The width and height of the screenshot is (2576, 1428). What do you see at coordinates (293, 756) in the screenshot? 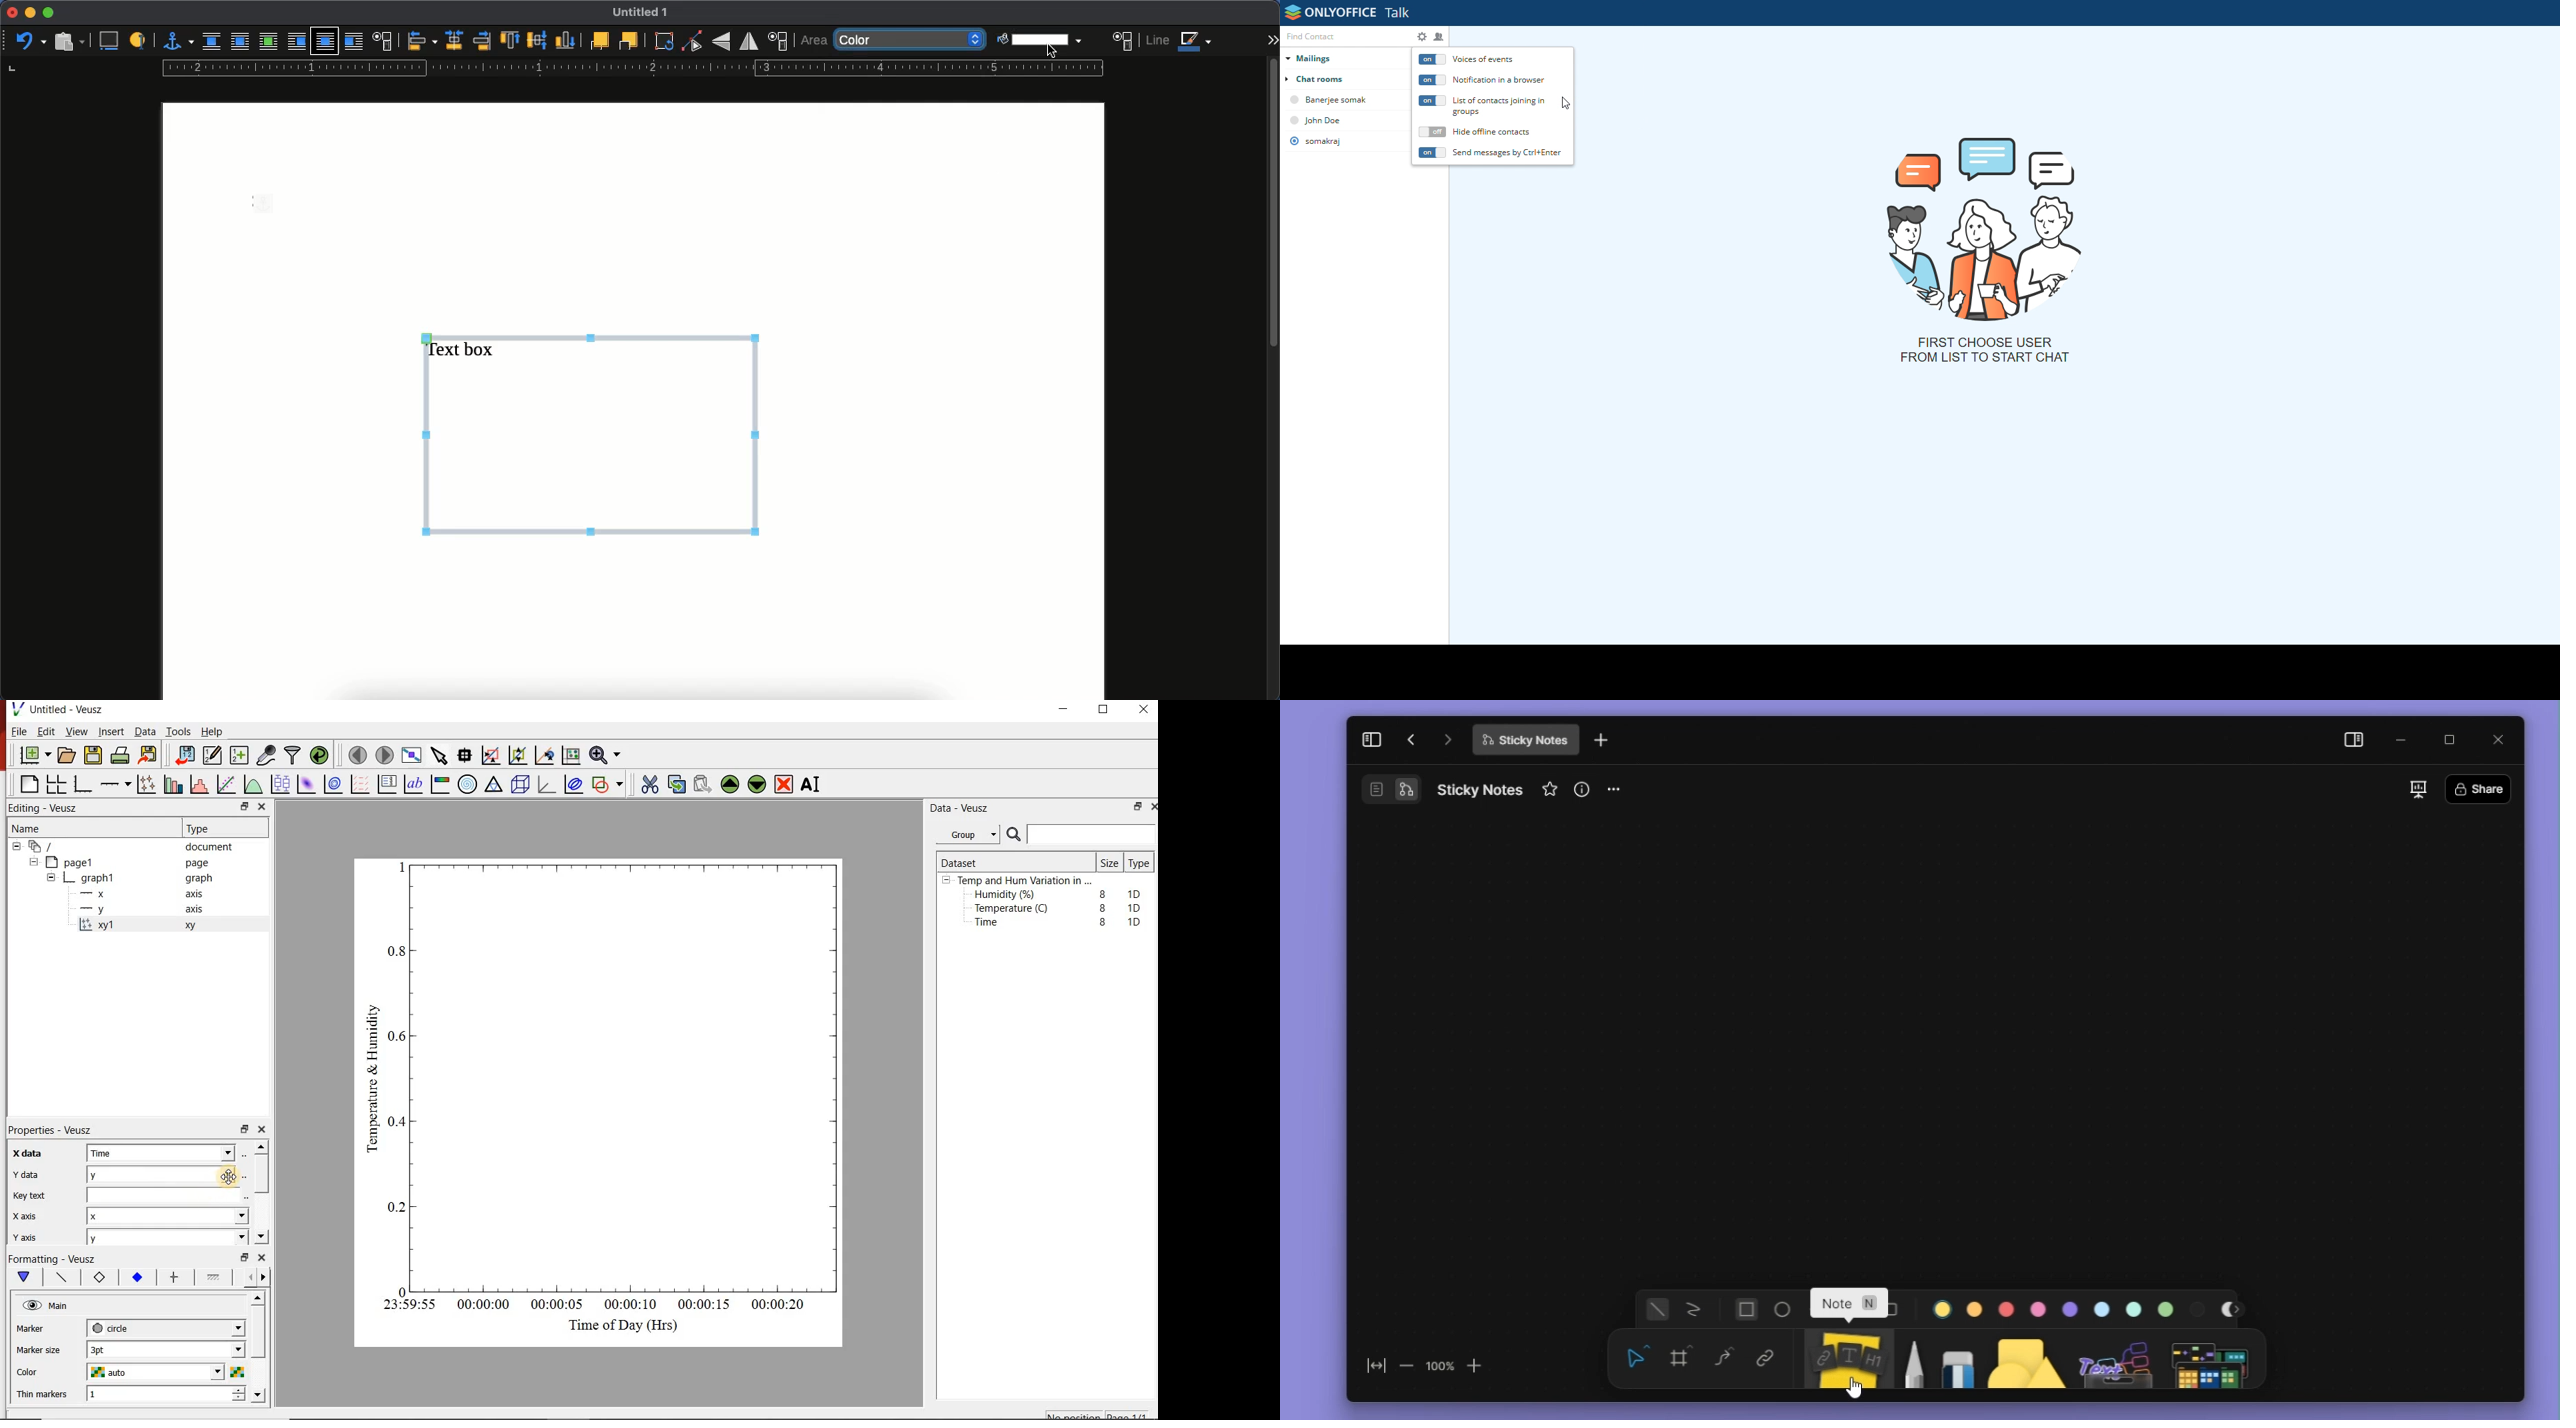
I see `filter data` at bounding box center [293, 756].